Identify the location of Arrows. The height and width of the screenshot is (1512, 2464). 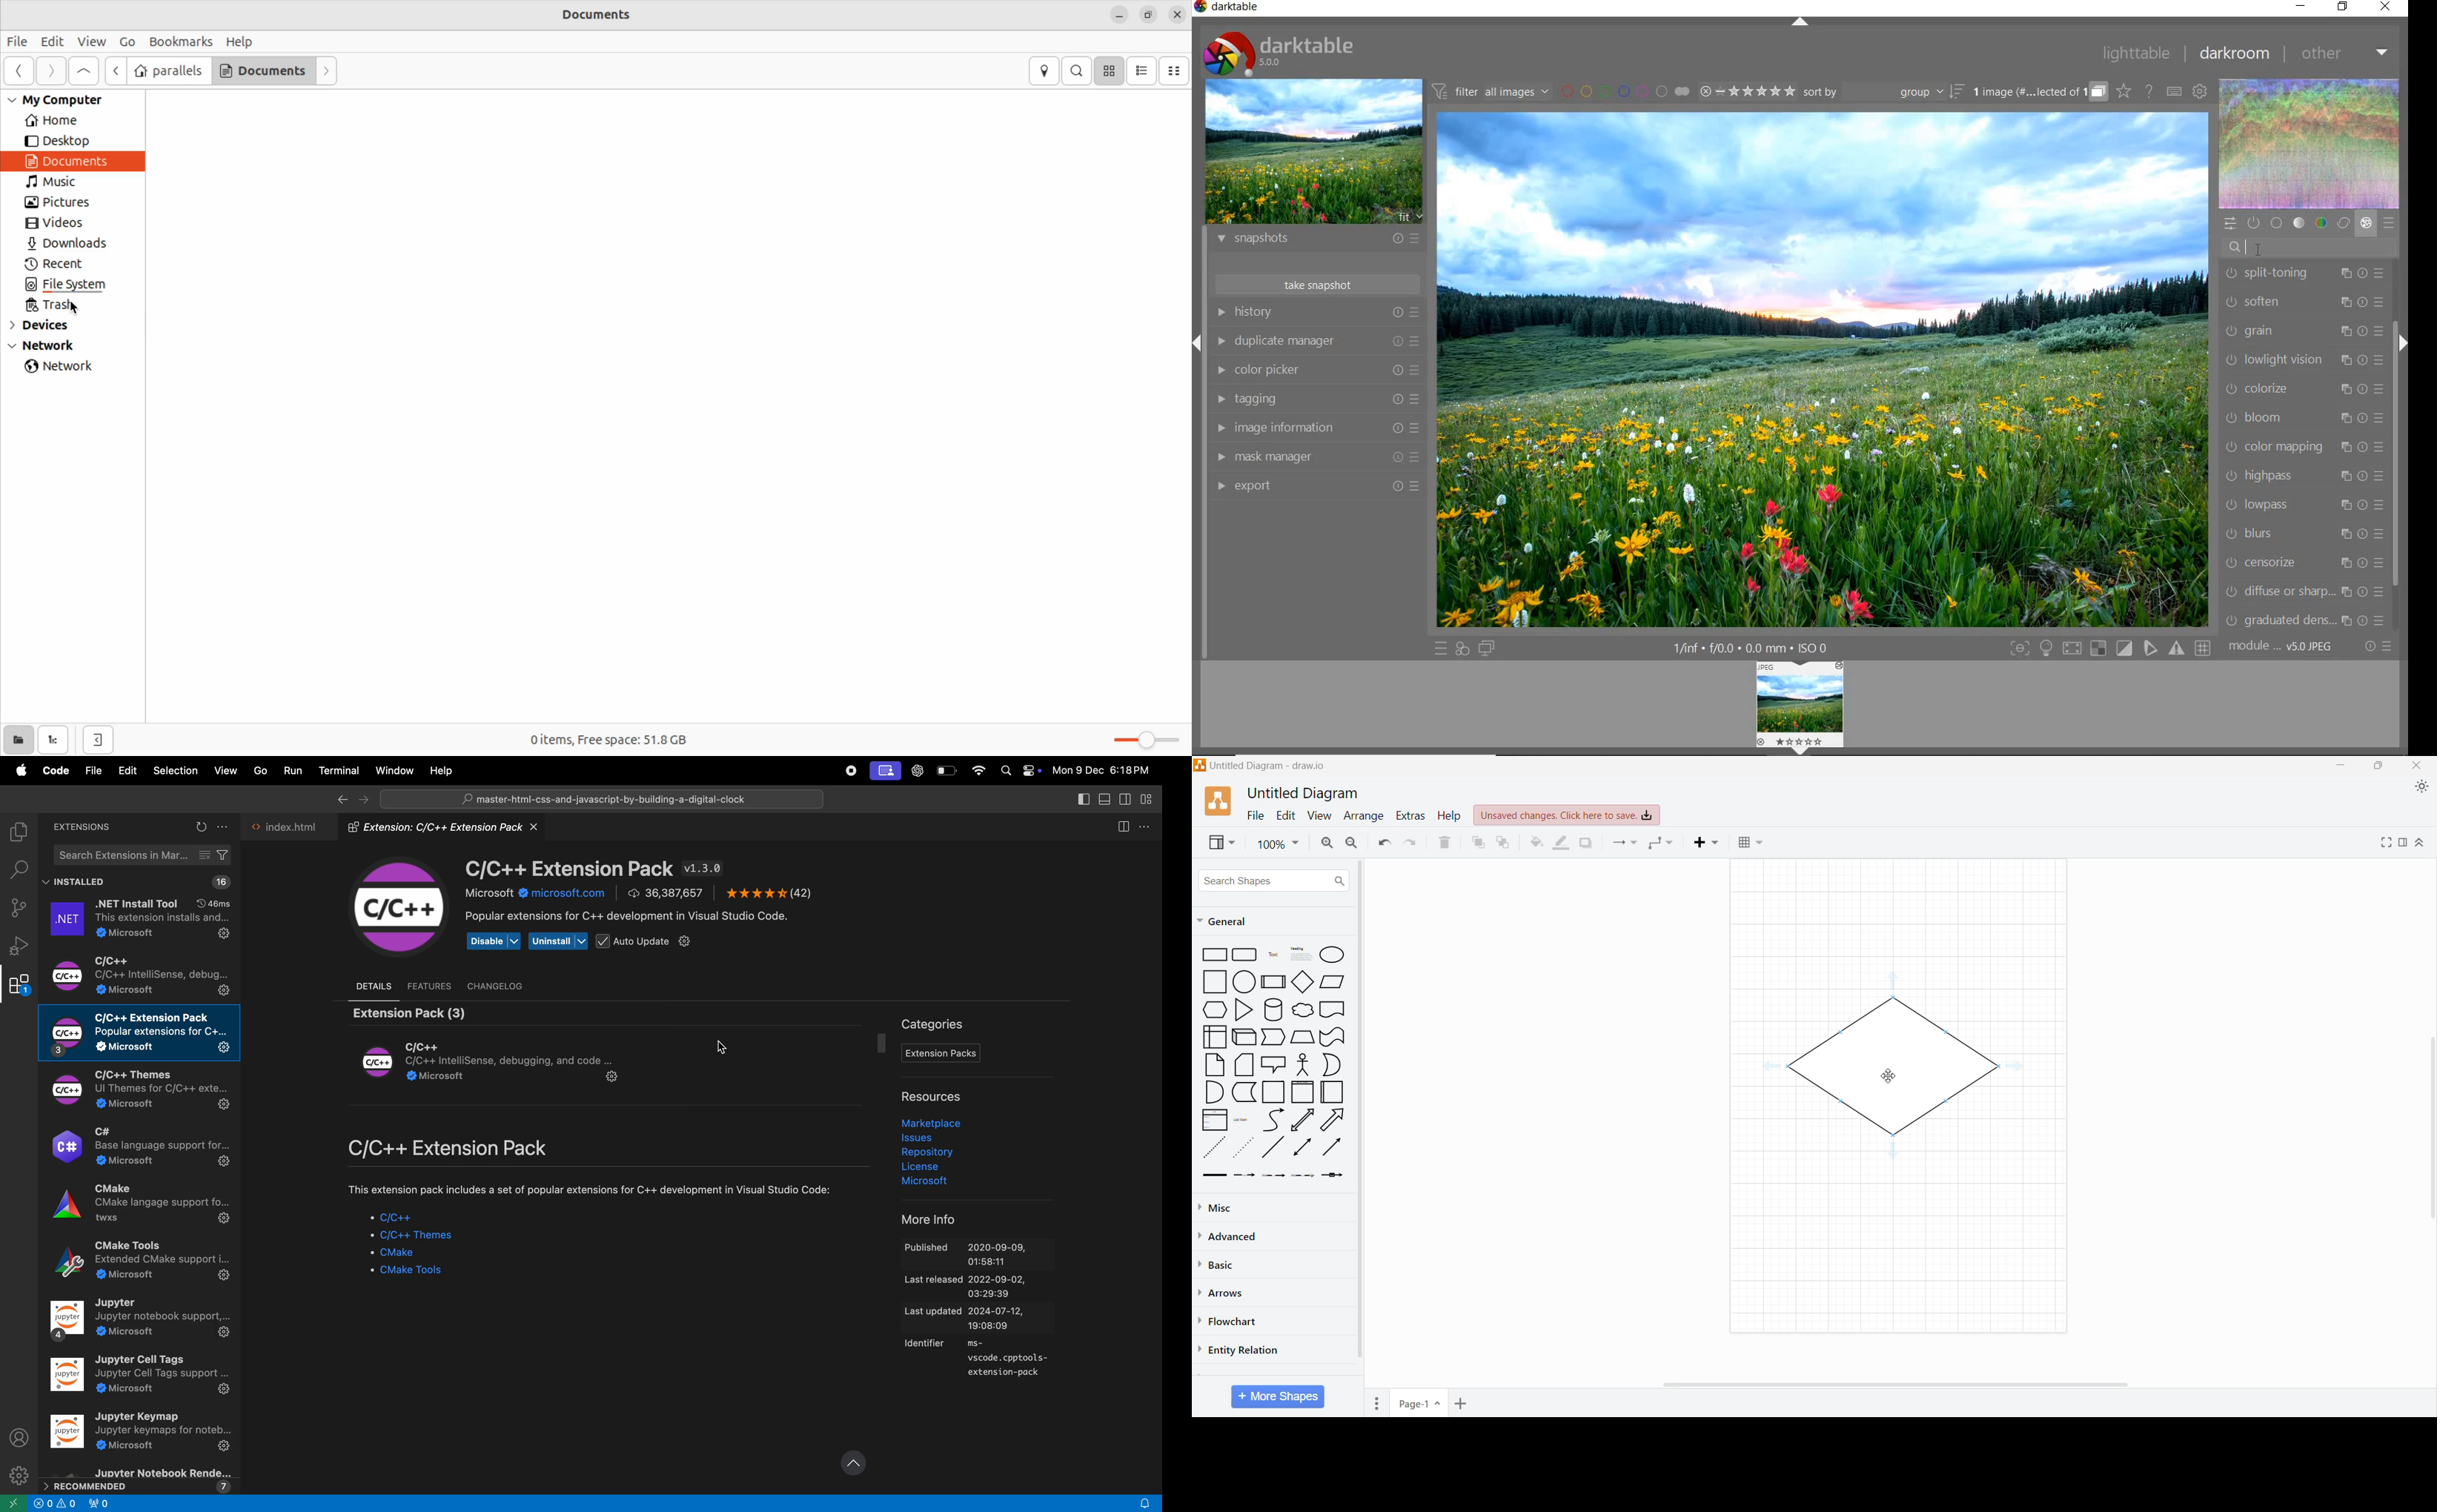
(1224, 1294).